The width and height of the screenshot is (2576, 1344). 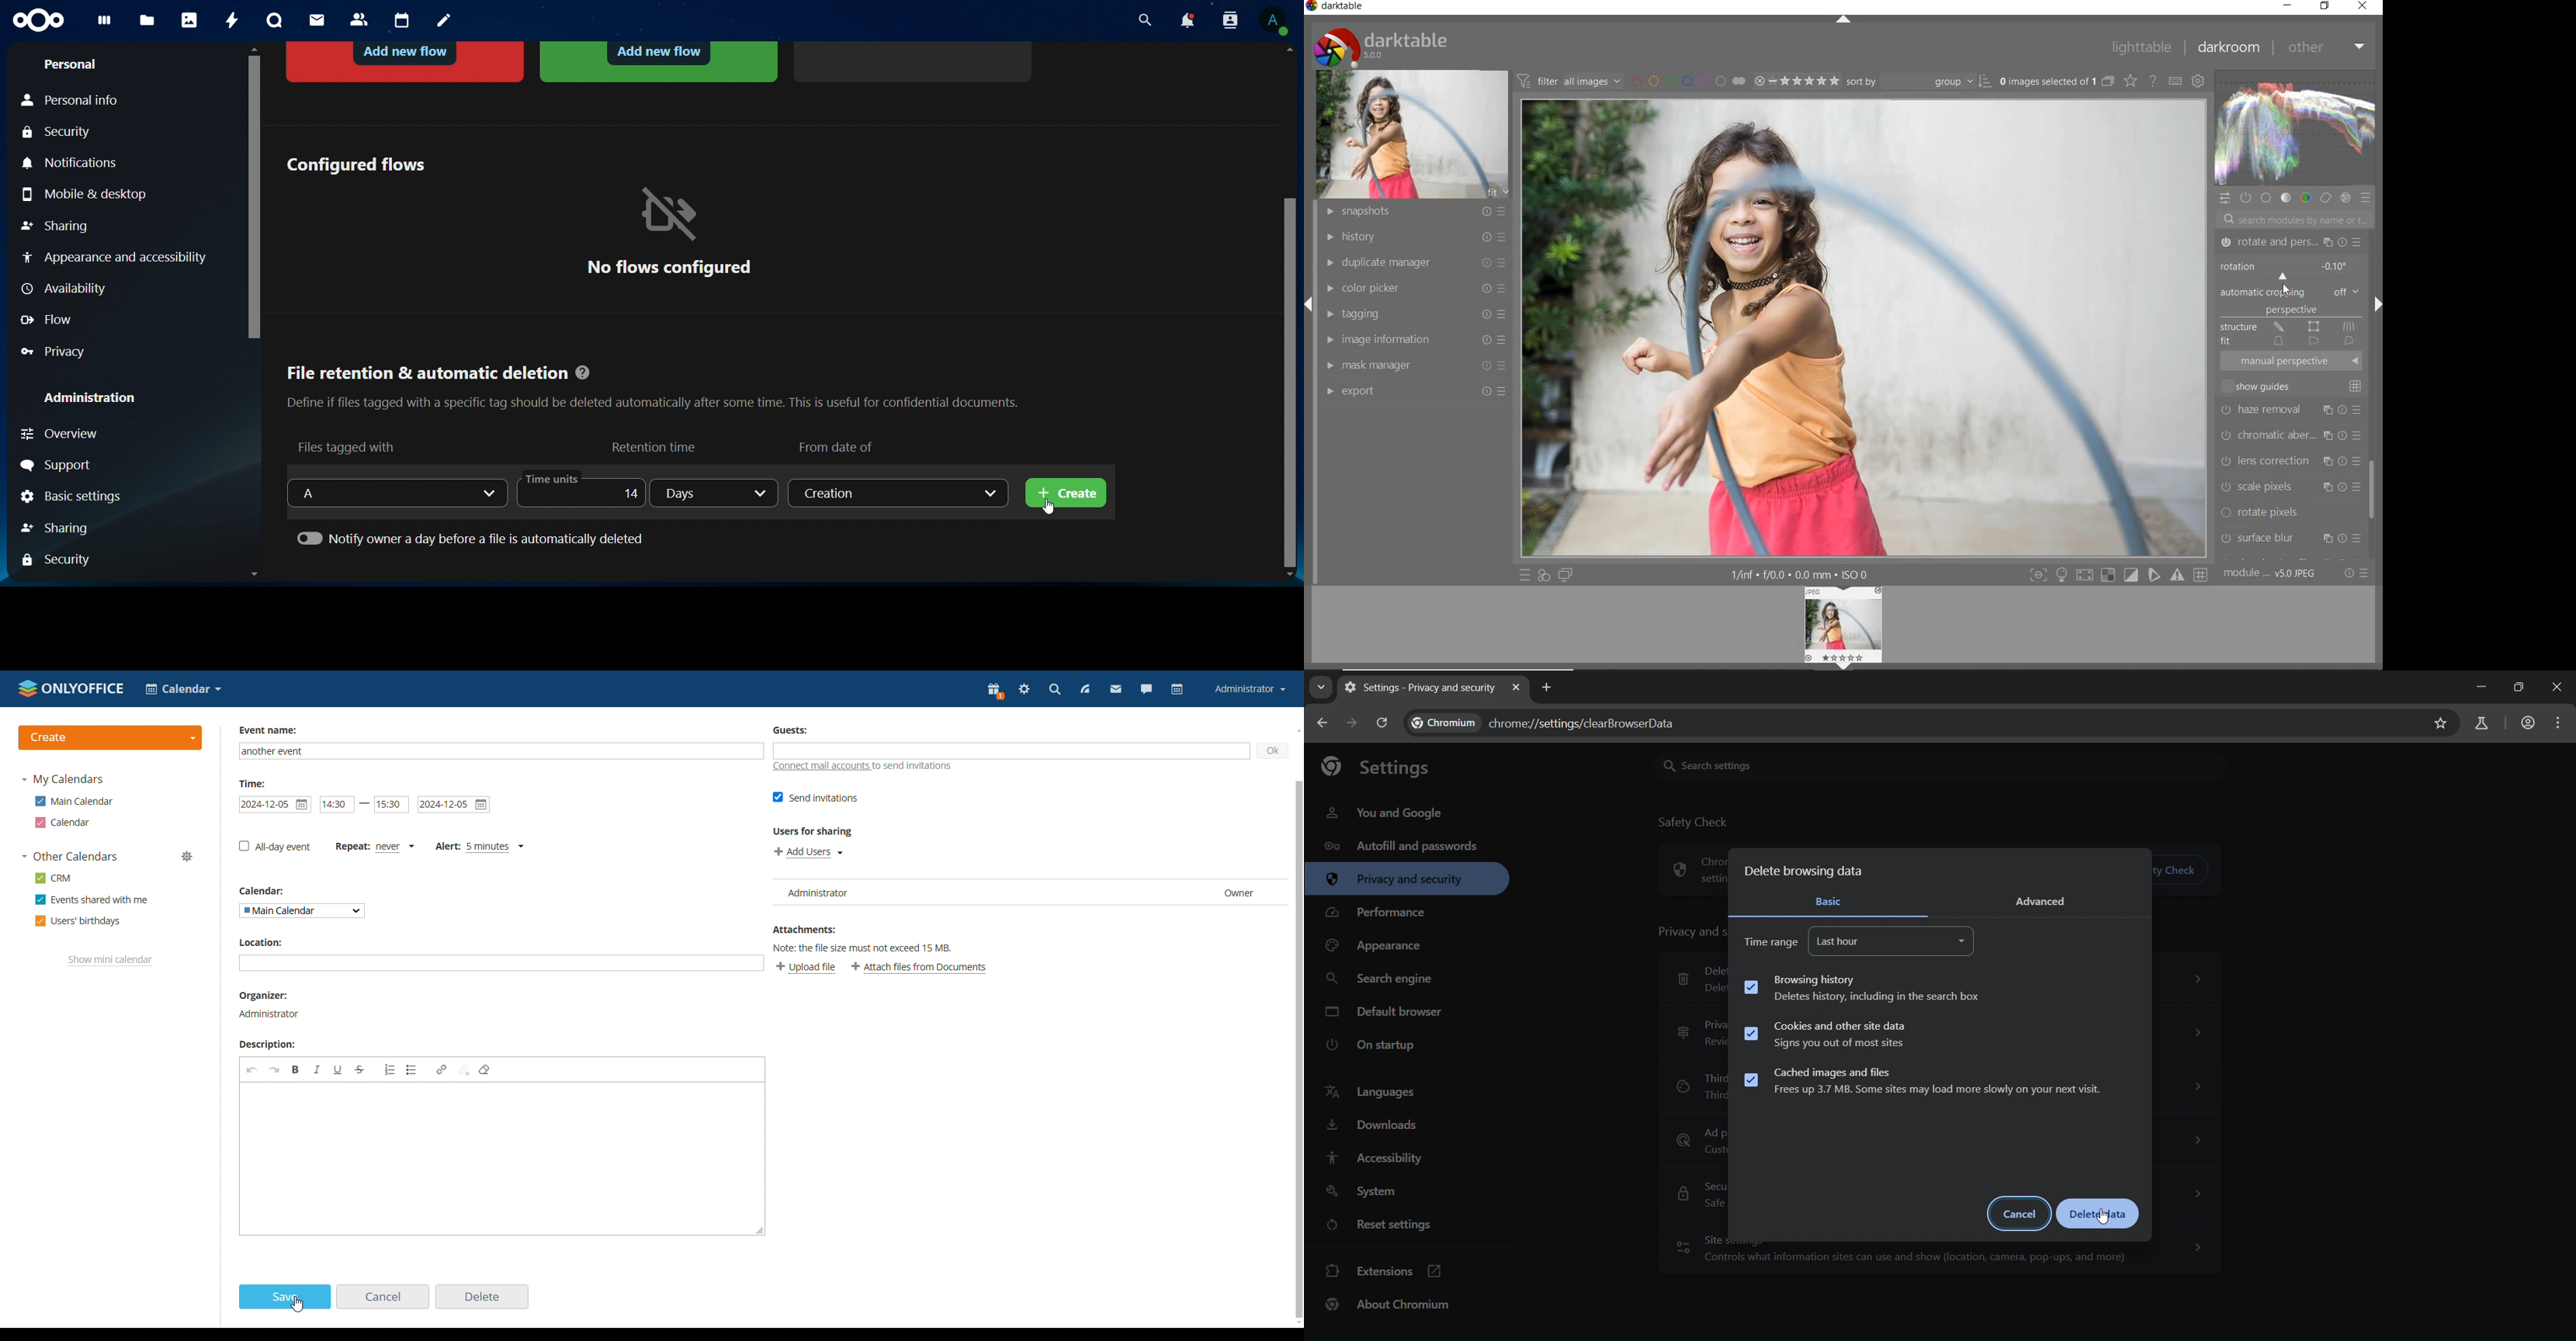 I want to click on notify owner a day before a file is automatically deleted, so click(x=473, y=536).